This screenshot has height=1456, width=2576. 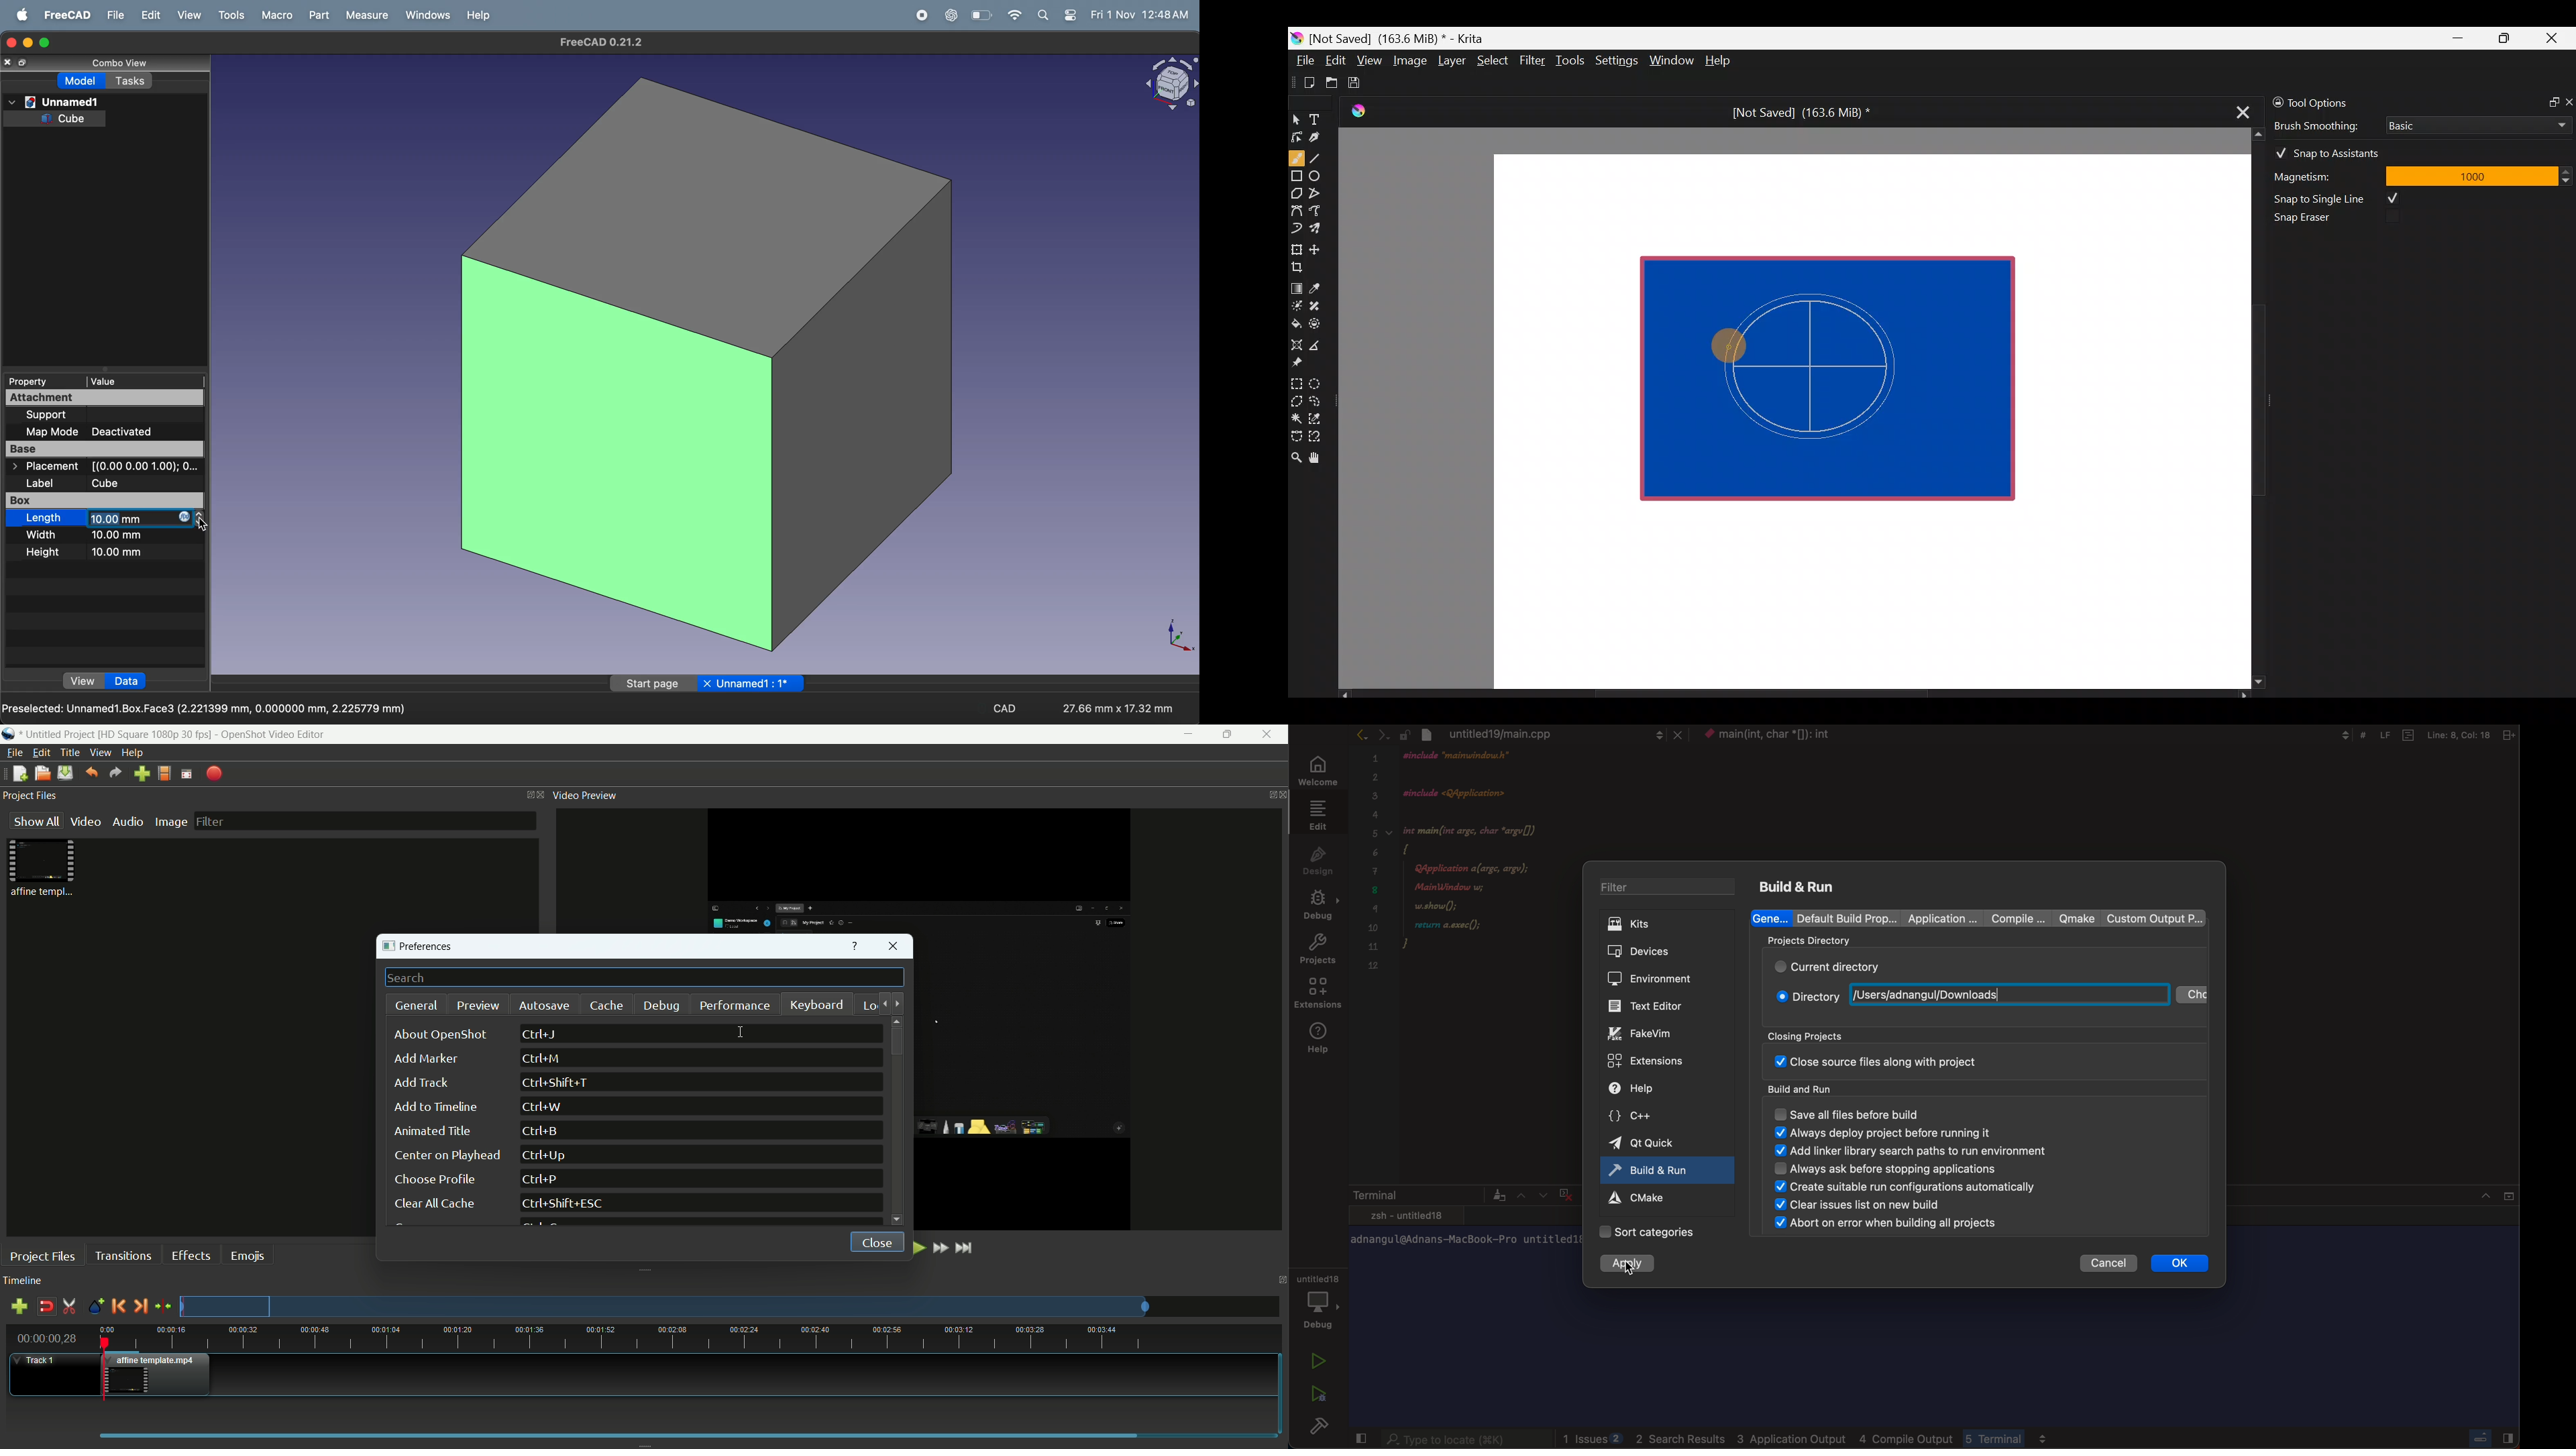 What do you see at coordinates (1301, 63) in the screenshot?
I see `File` at bounding box center [1301, 63].